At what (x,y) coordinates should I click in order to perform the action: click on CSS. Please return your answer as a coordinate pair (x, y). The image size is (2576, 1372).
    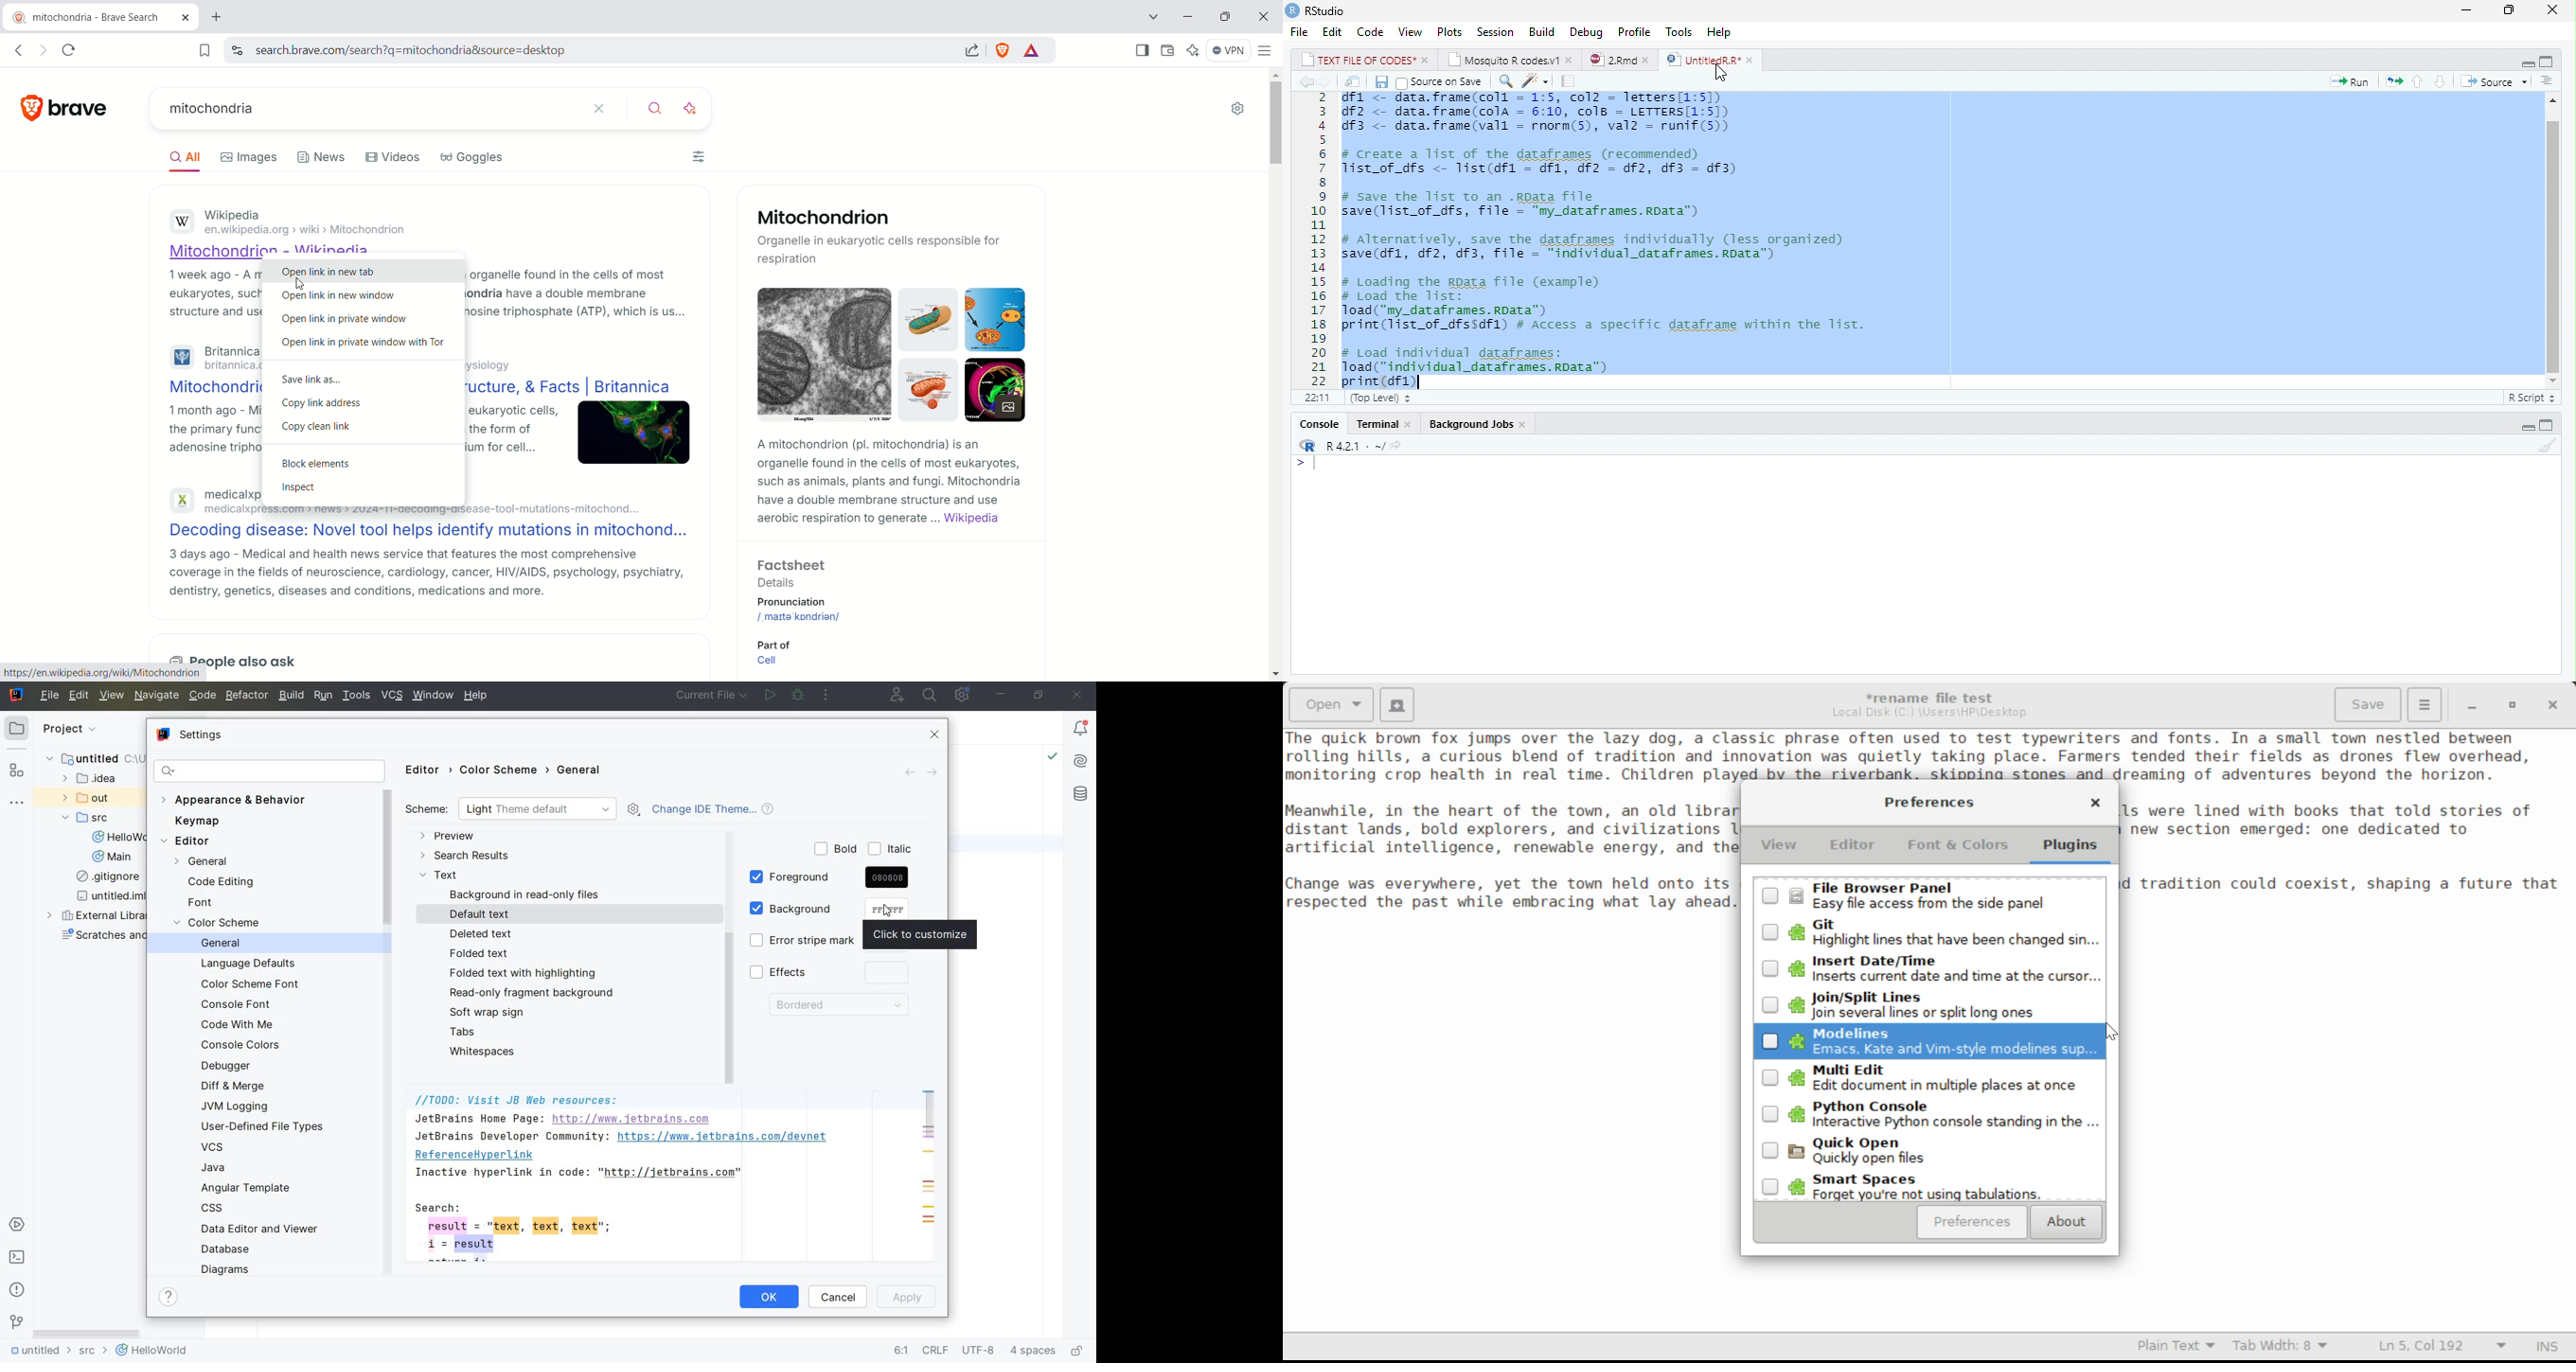
    Looking at the image, I should click on (216, 1210).